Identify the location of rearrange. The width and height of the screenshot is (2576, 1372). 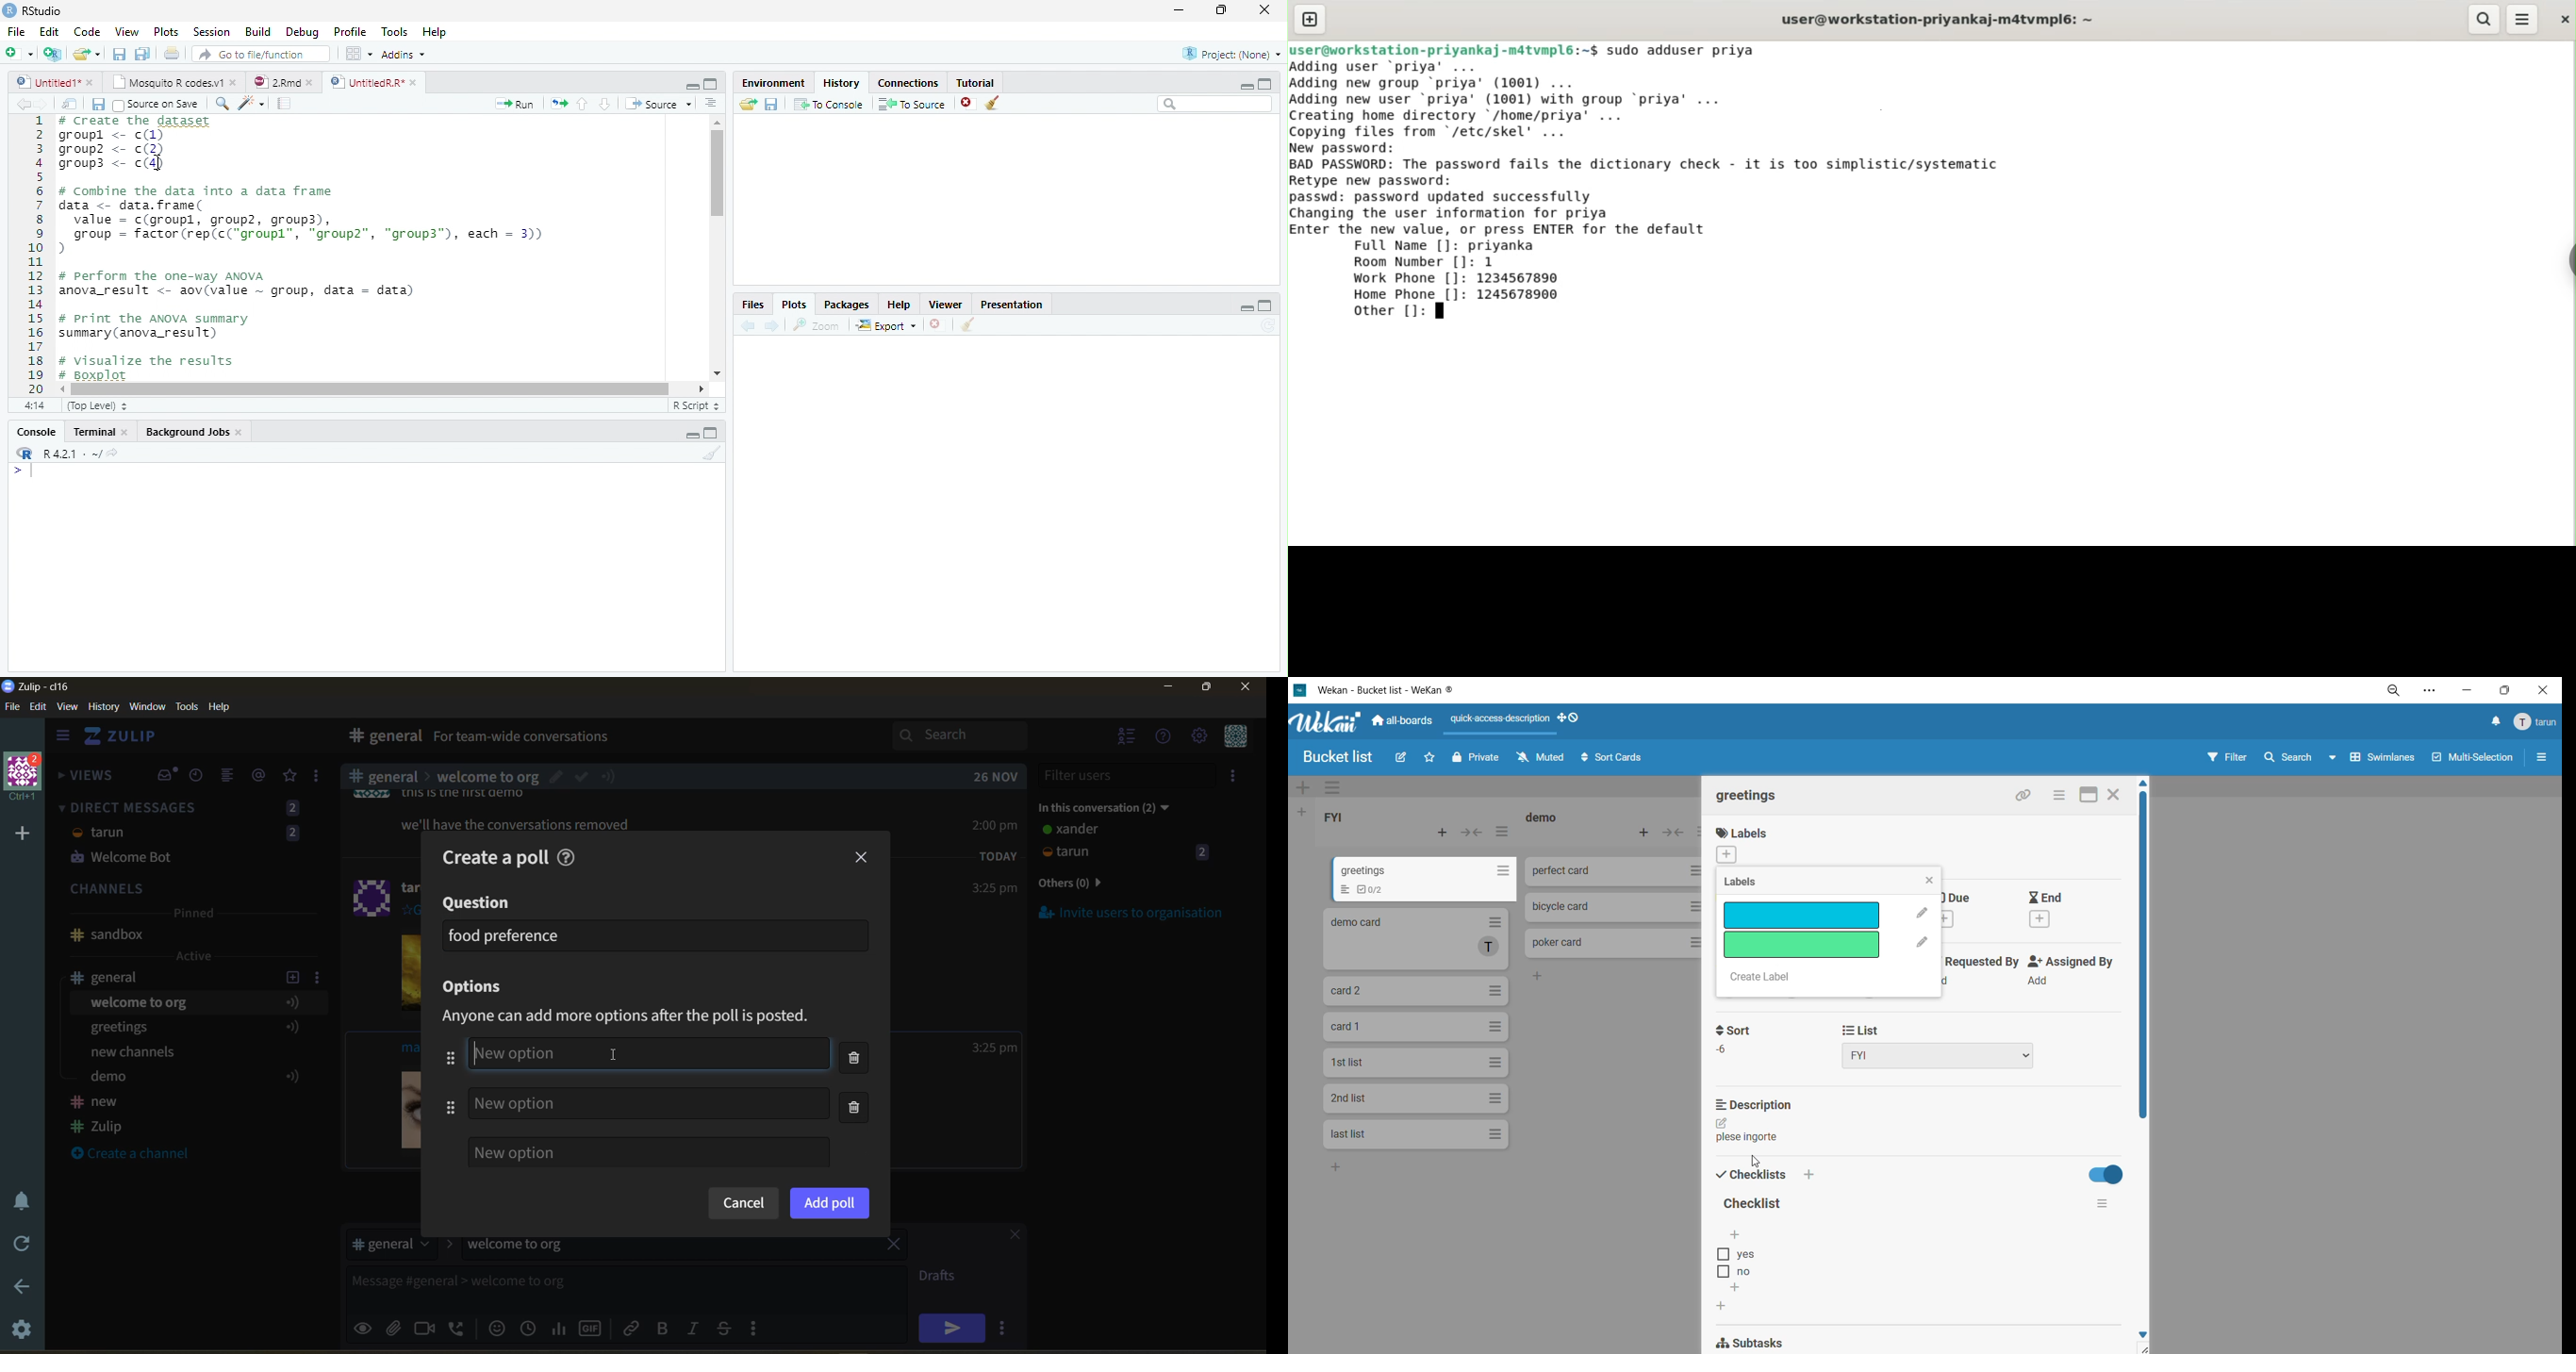
(442, 1082).